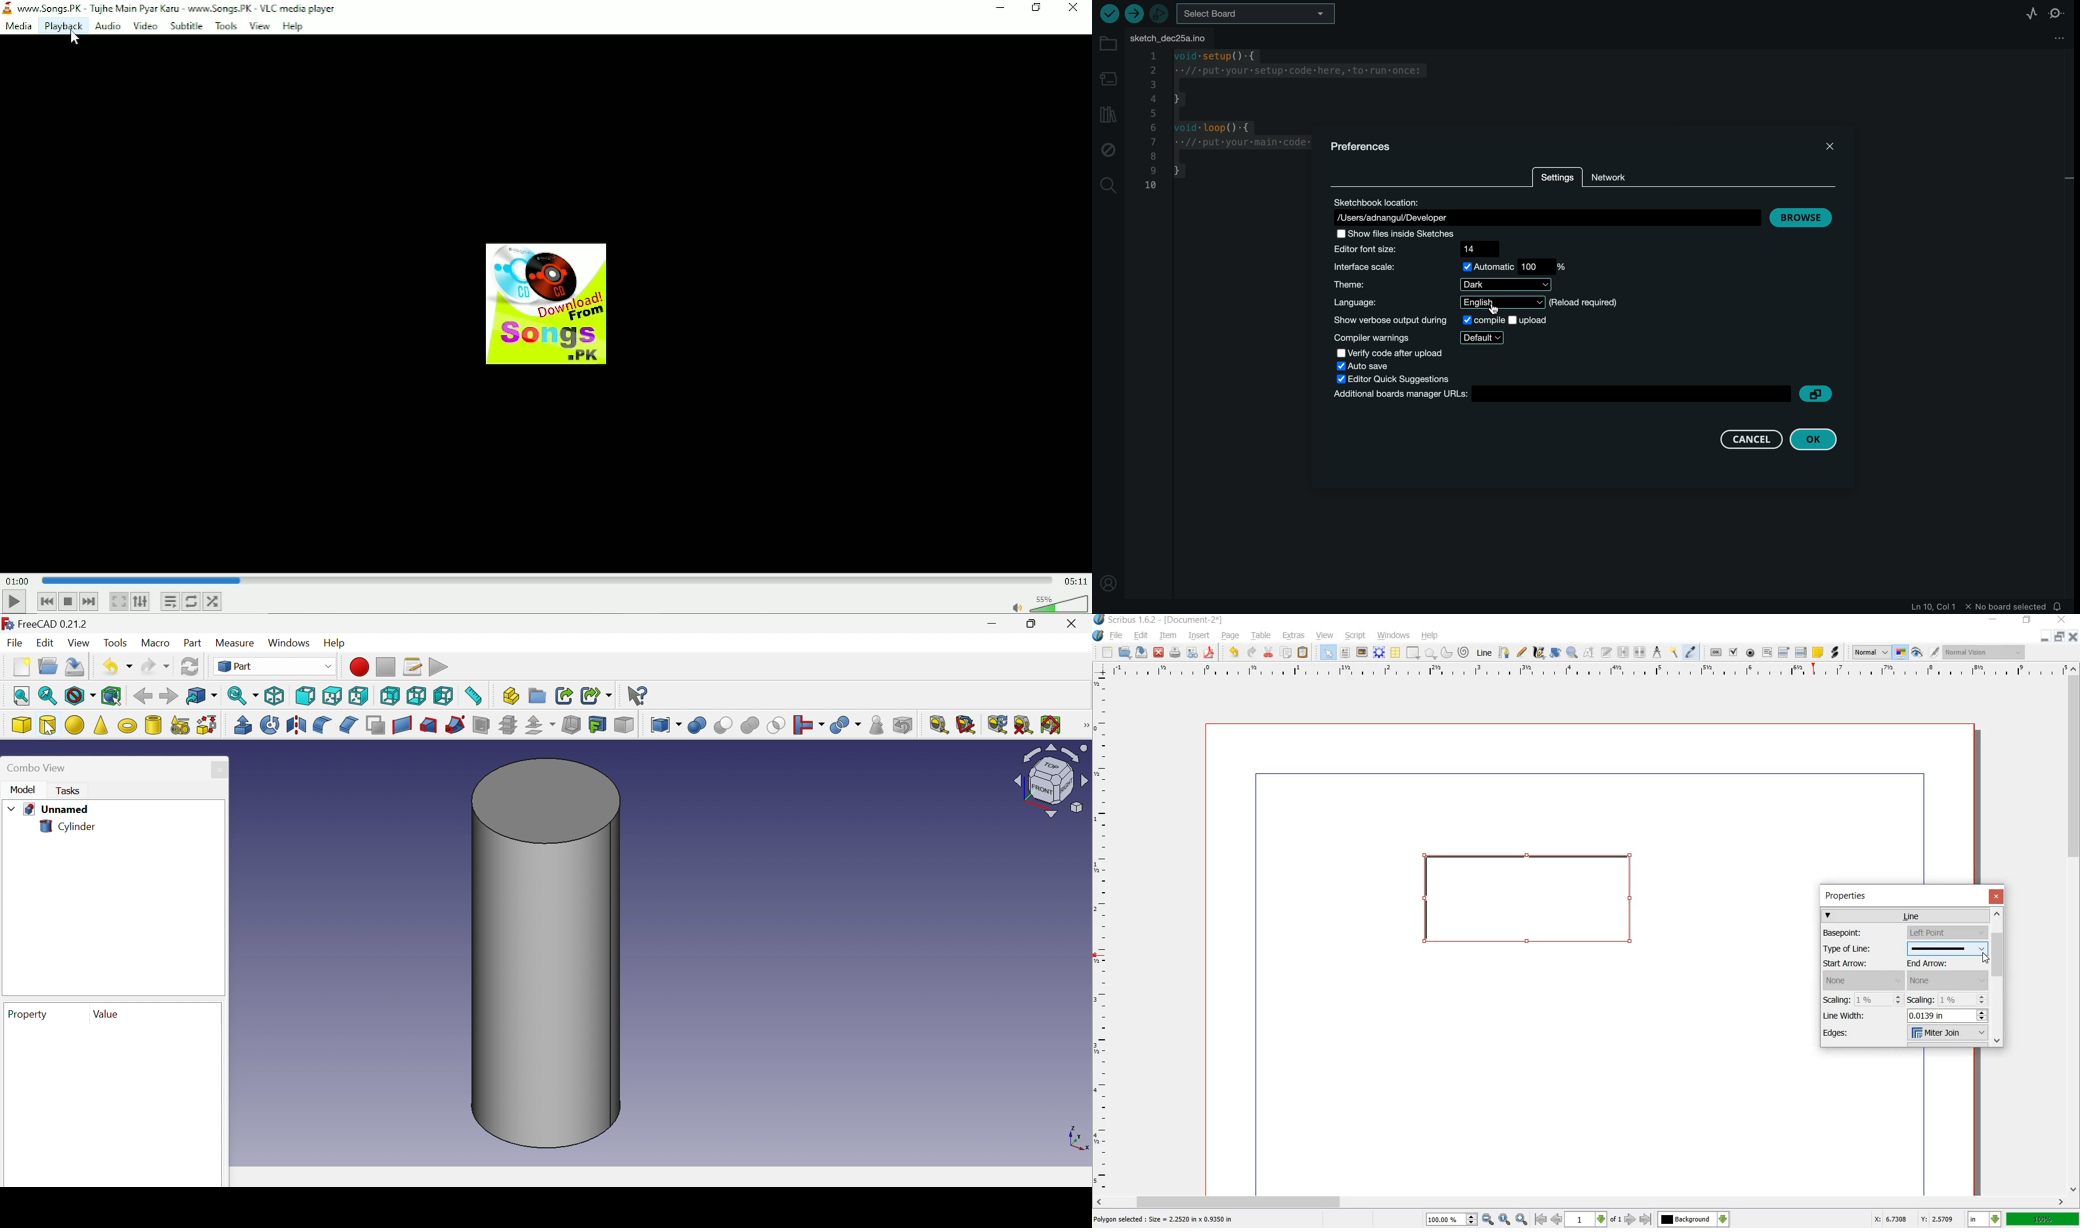 This screenshot has width=2100, height=1232. Describe the element at coordinates (998, 724) in the screenshot. I see `Refresh ` at that location.